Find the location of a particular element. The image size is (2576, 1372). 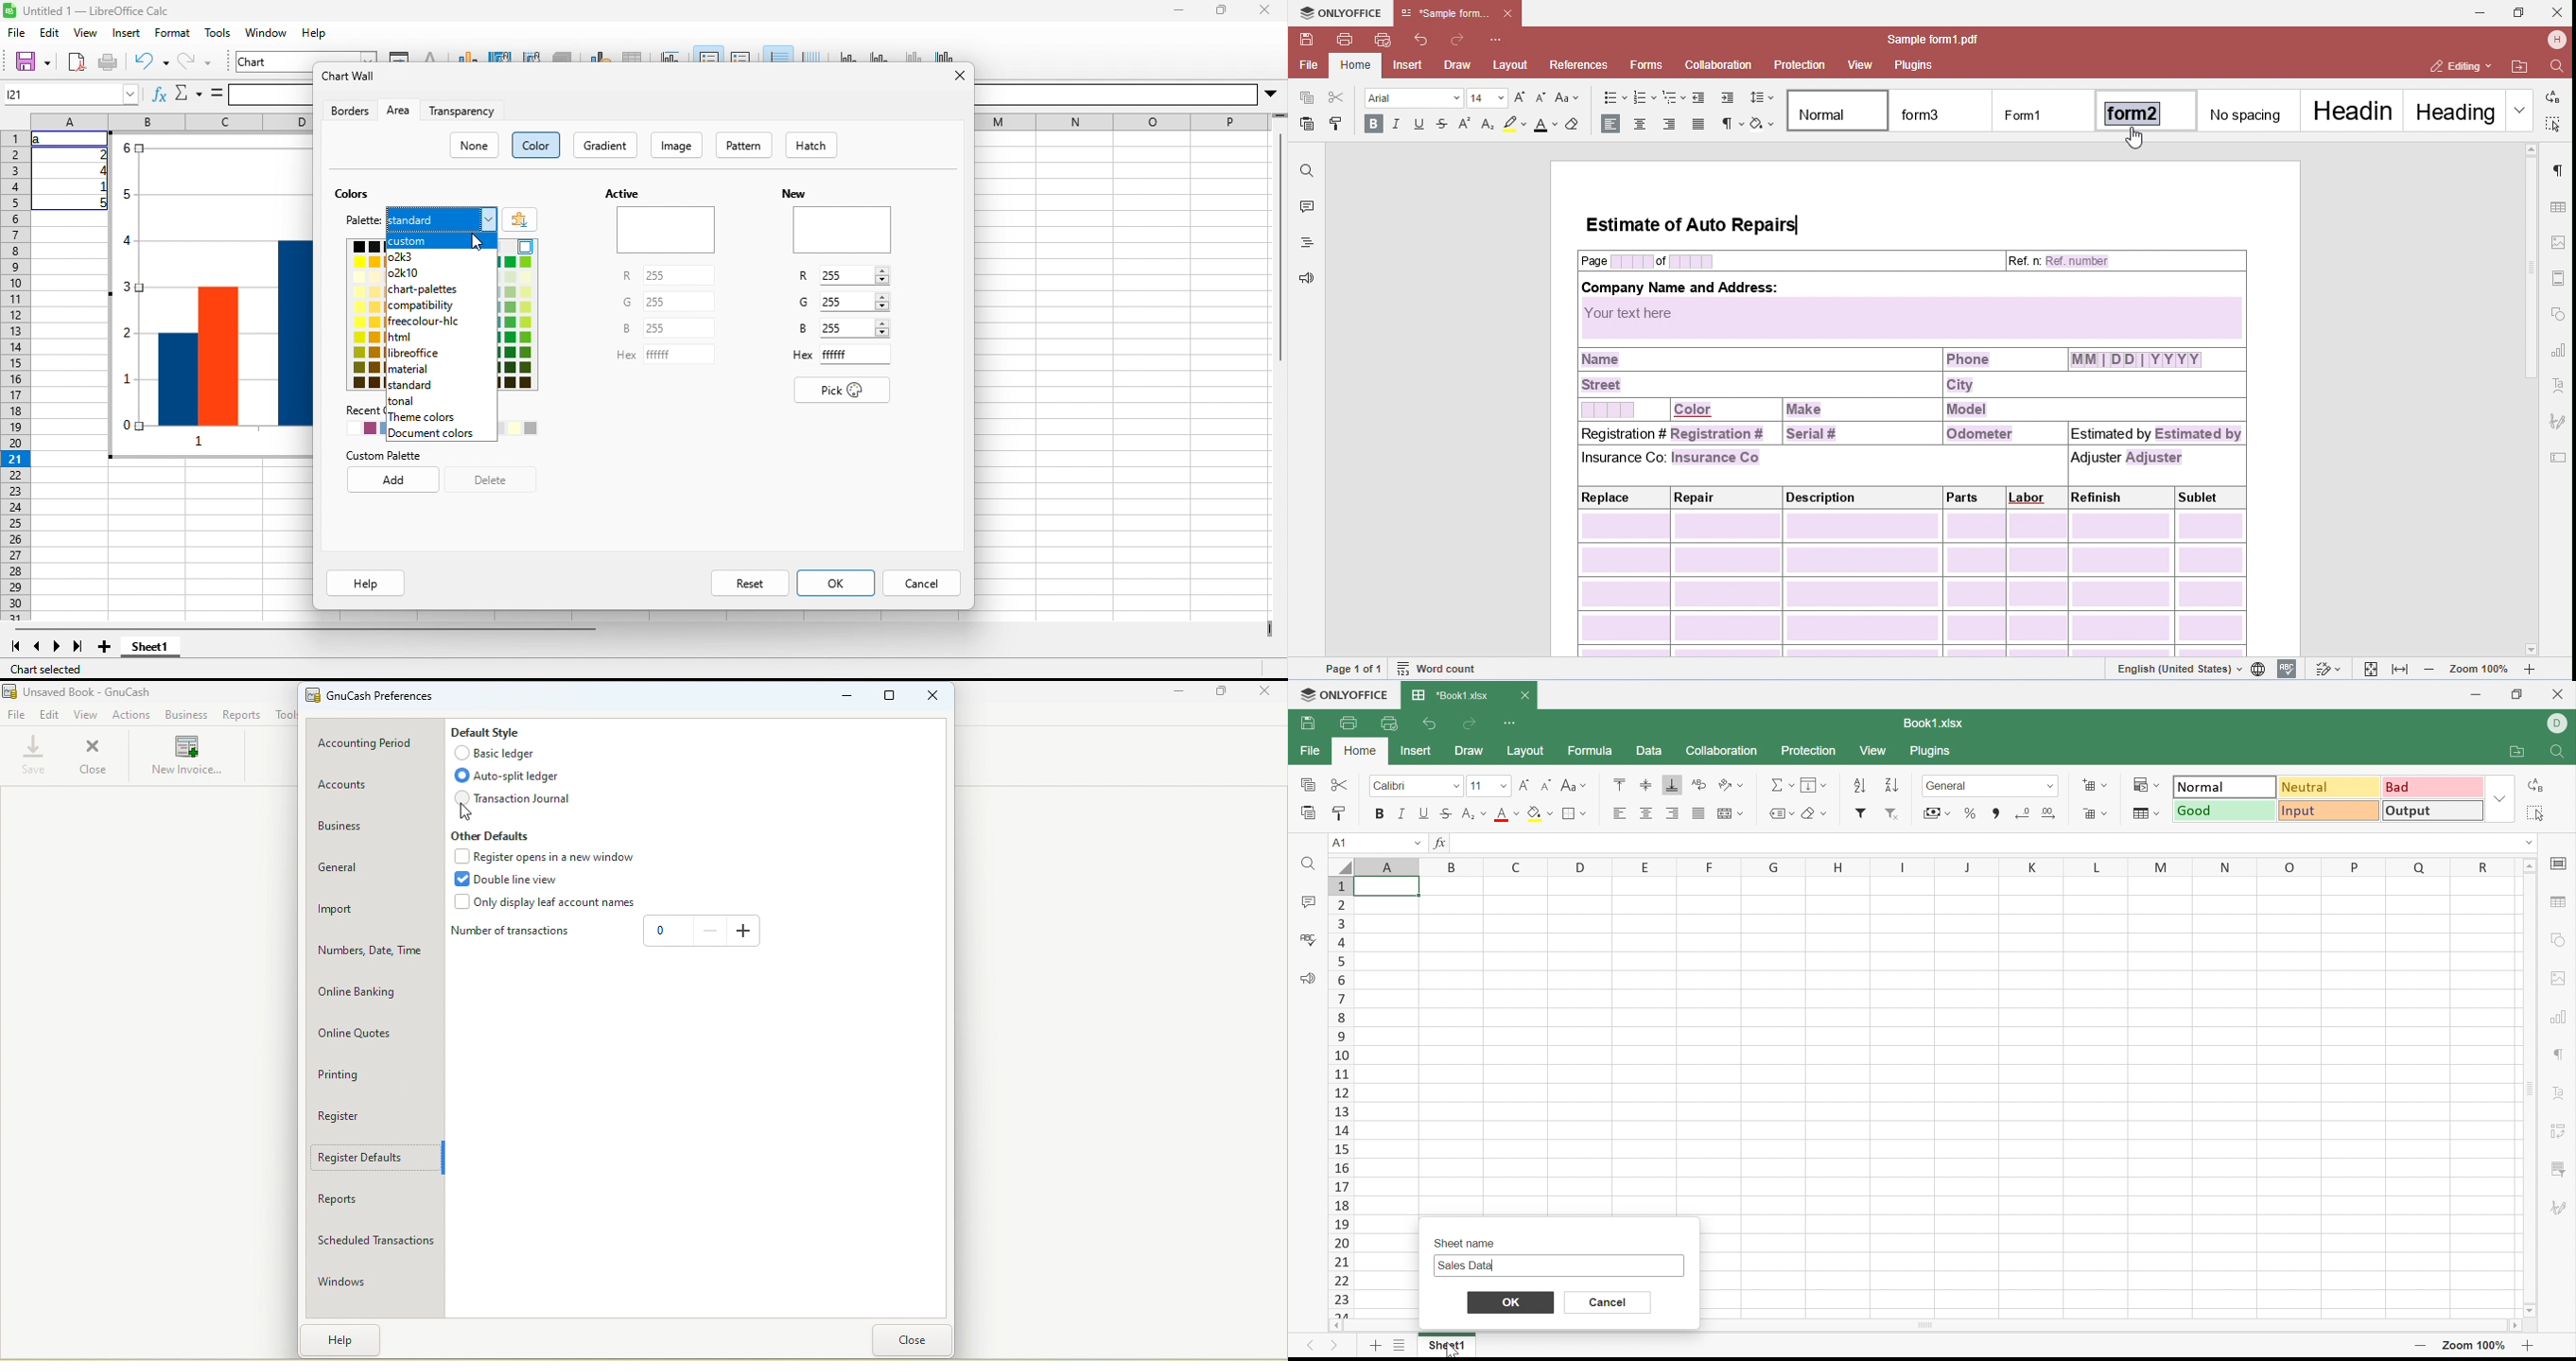

Shape settings is located at coordinates (2558, 939).